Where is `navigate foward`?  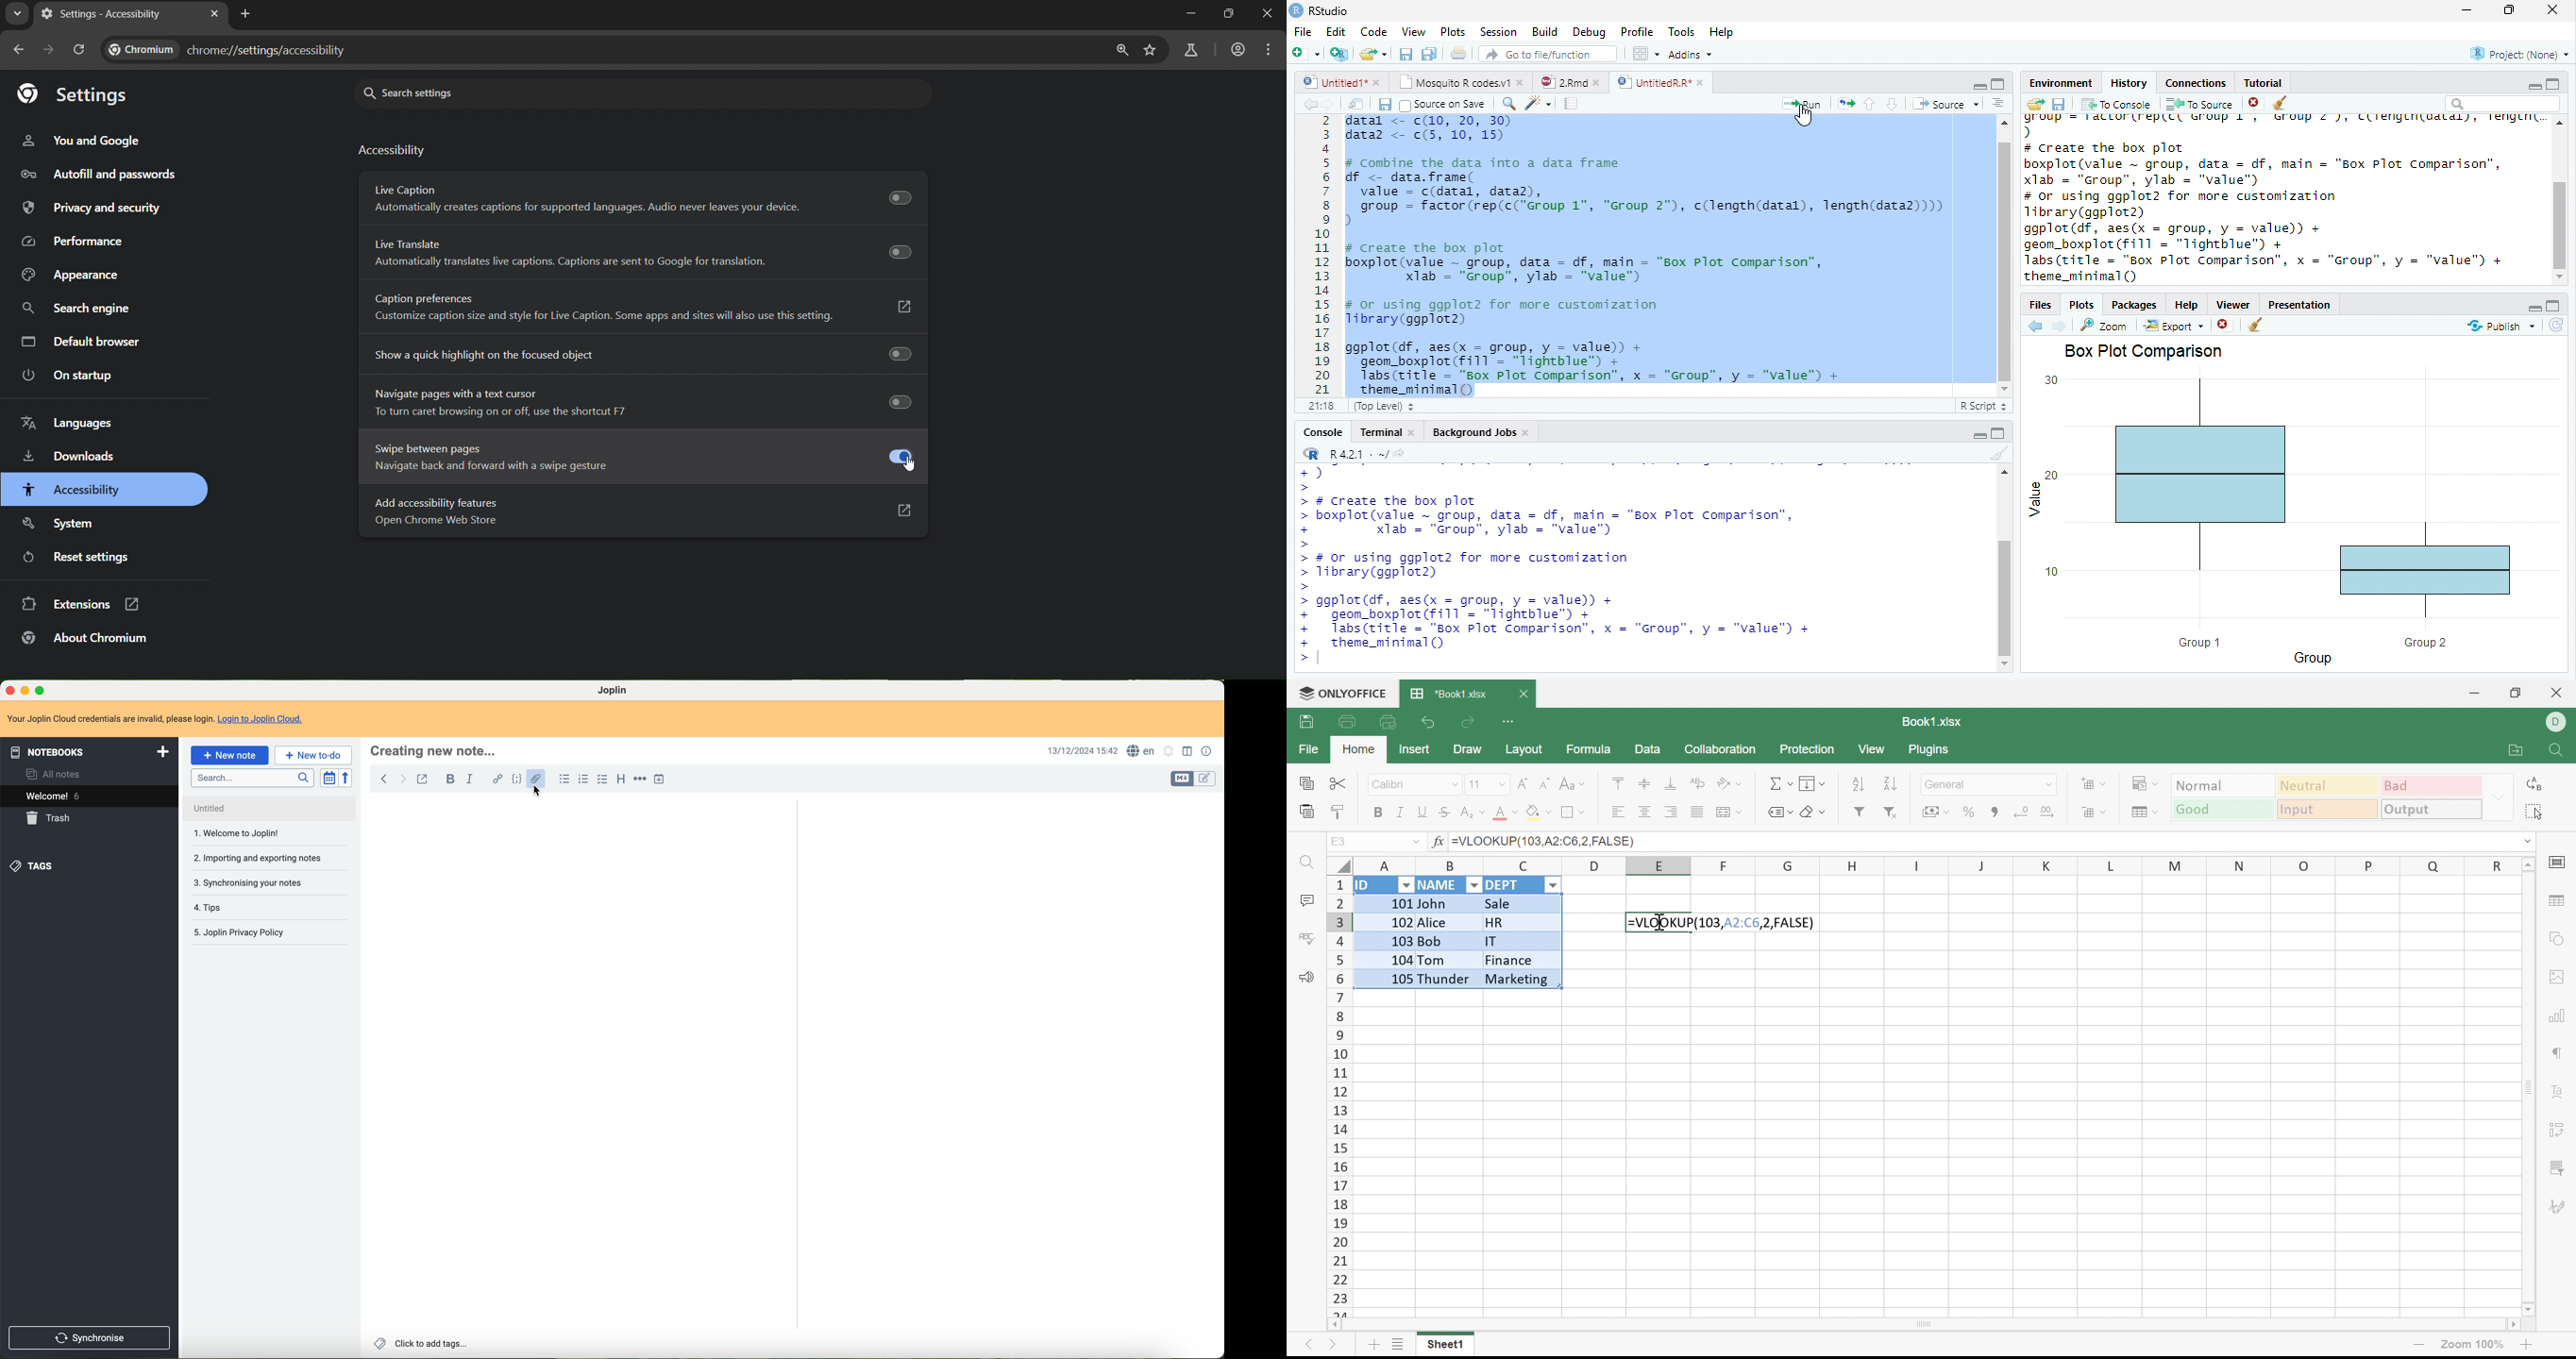
navigate foward is located at coordinates (404, 779).